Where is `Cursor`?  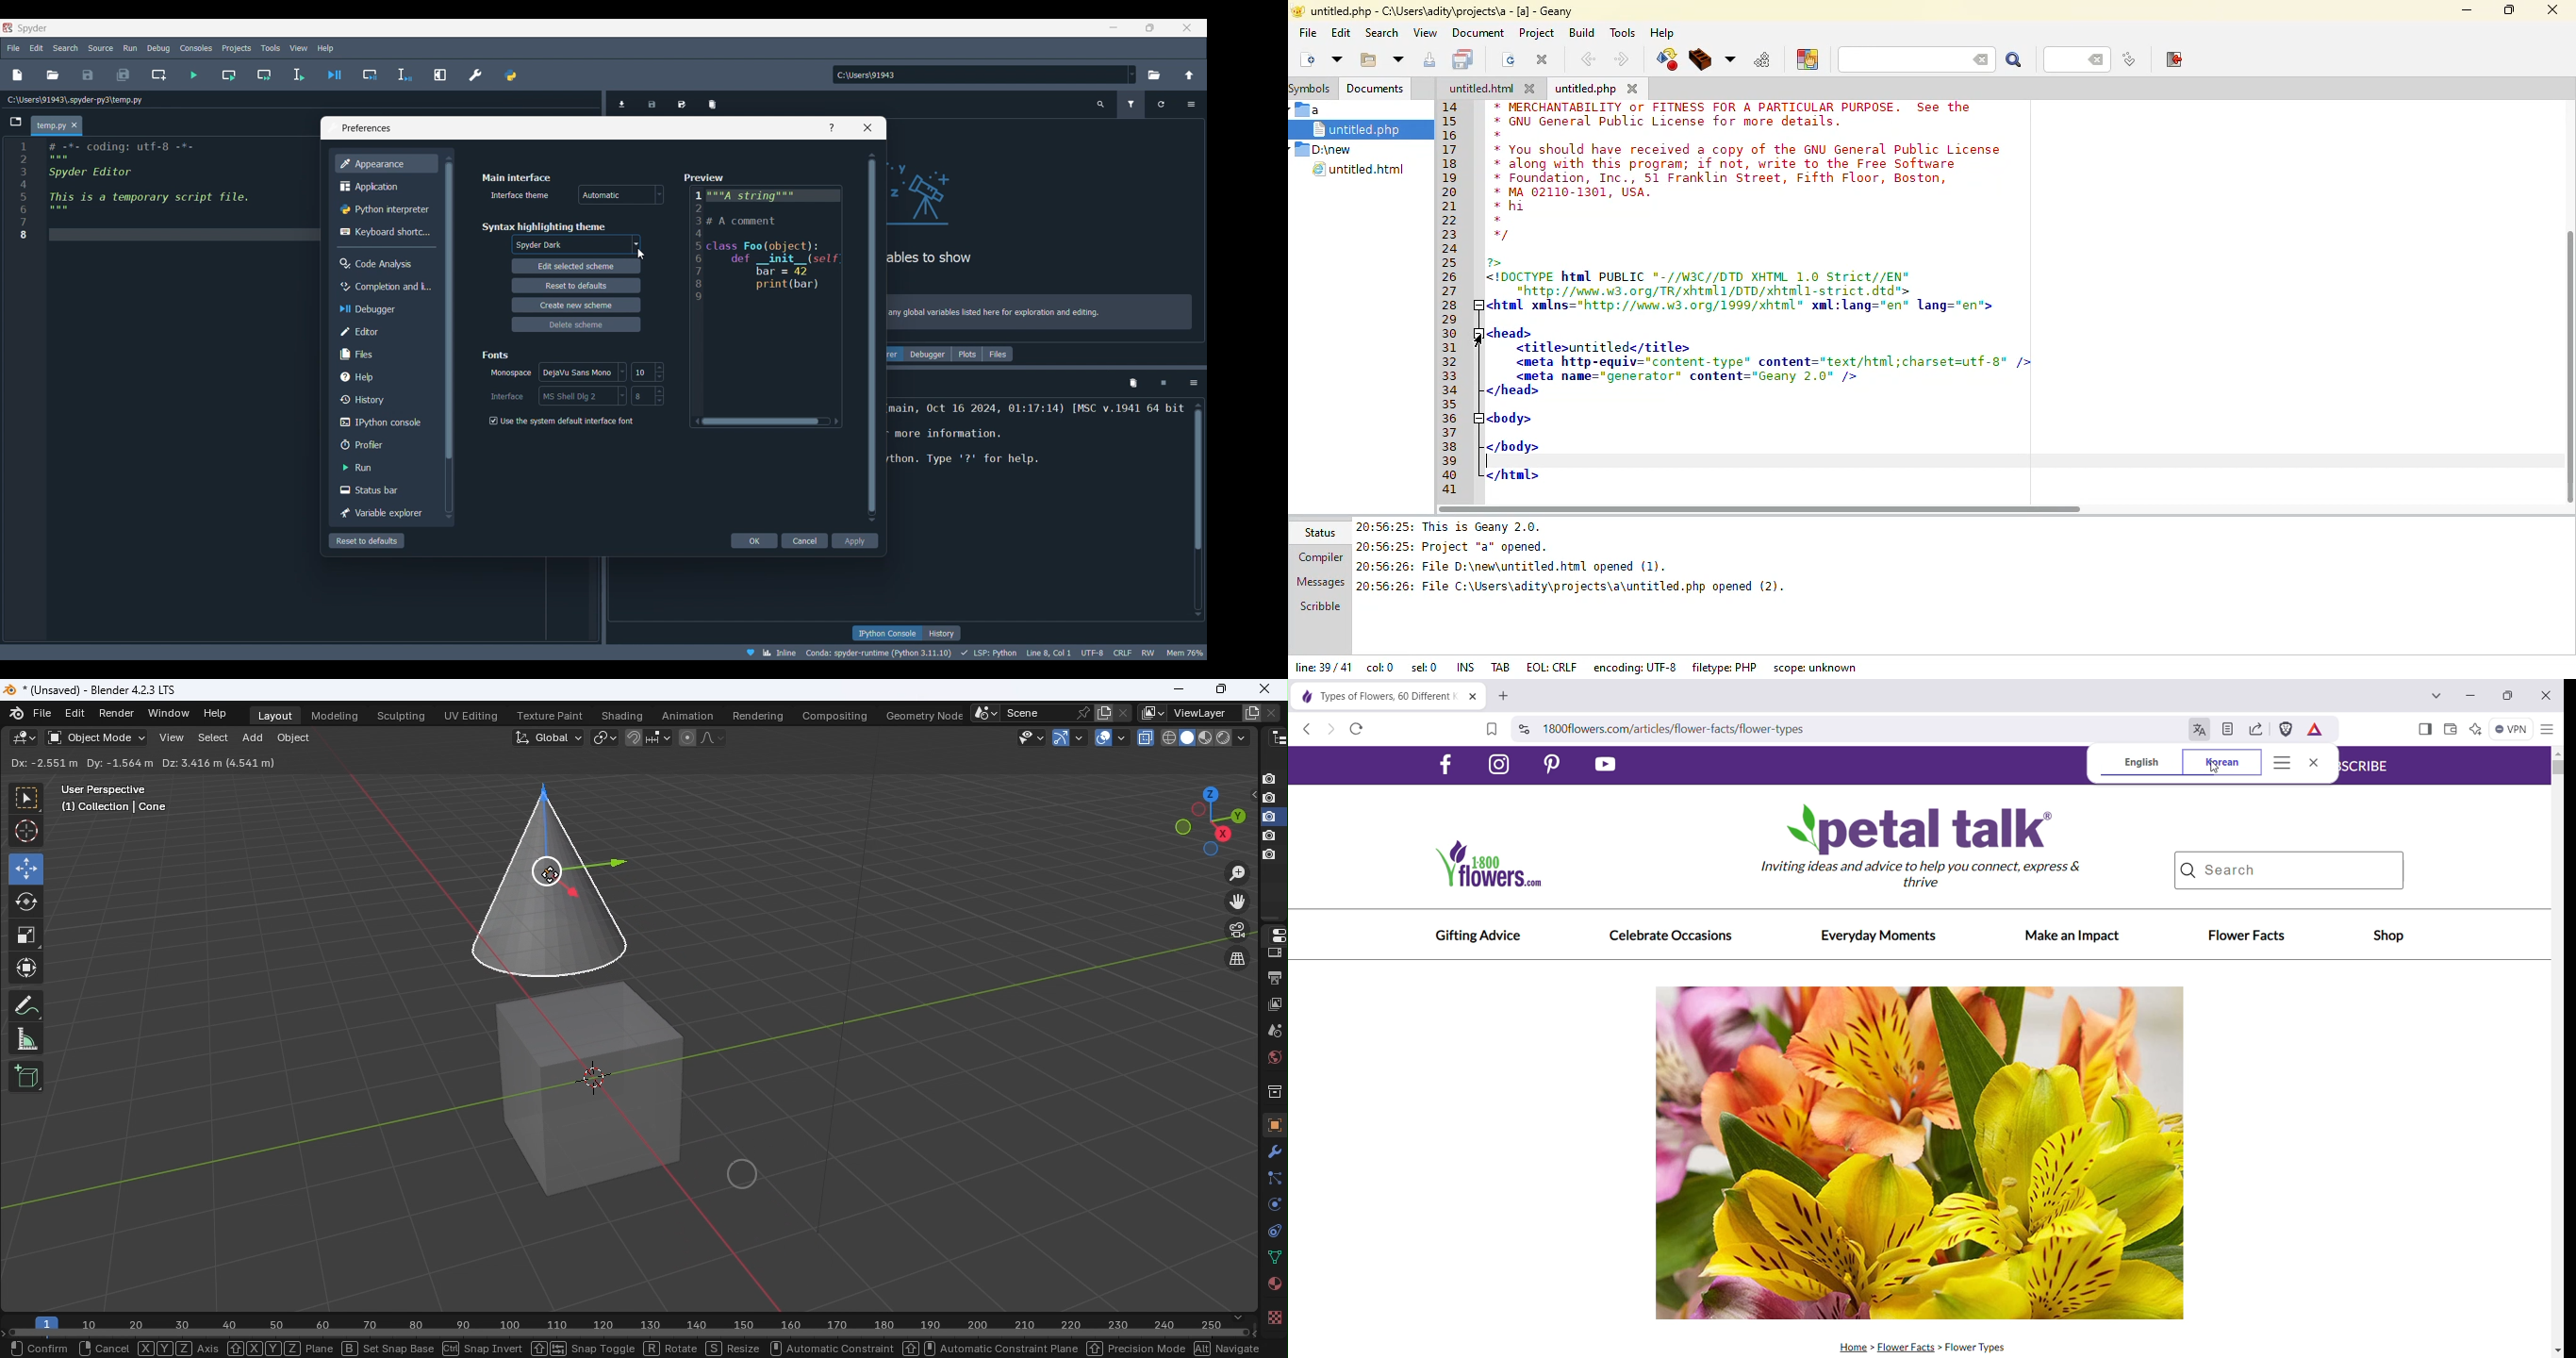 Cursor is located at coordinates (27, 832).